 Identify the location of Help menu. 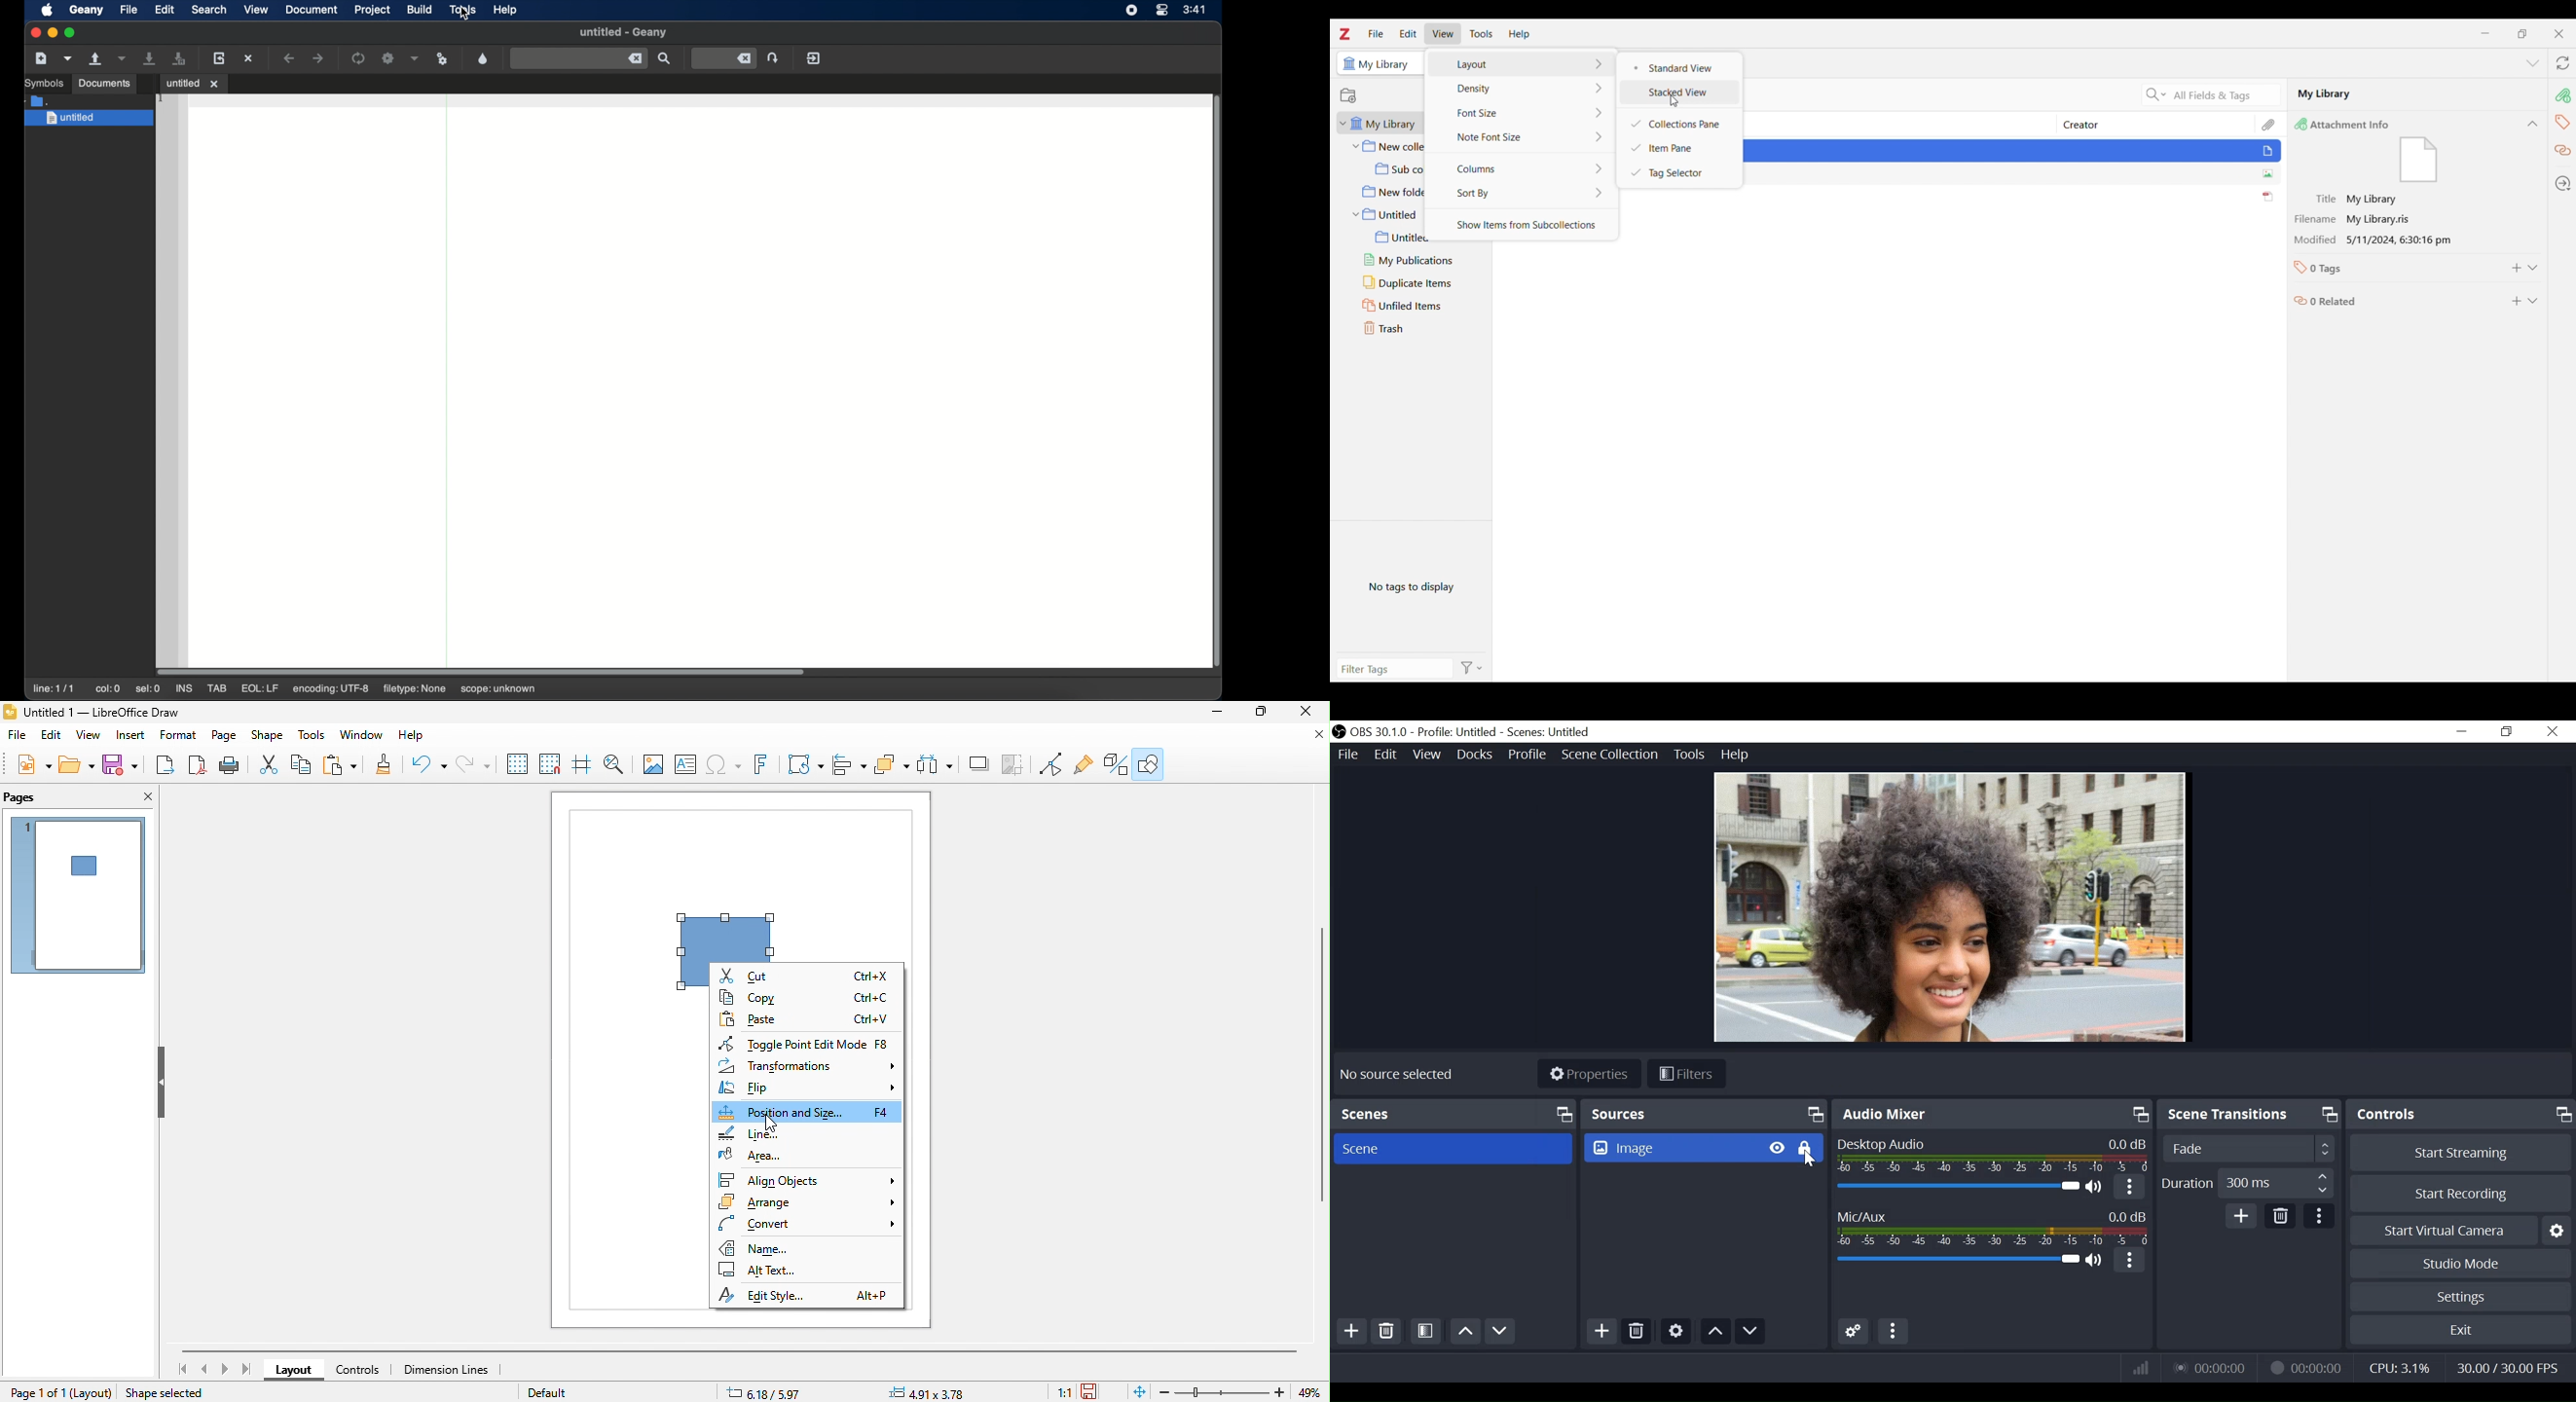
(1519, 35).